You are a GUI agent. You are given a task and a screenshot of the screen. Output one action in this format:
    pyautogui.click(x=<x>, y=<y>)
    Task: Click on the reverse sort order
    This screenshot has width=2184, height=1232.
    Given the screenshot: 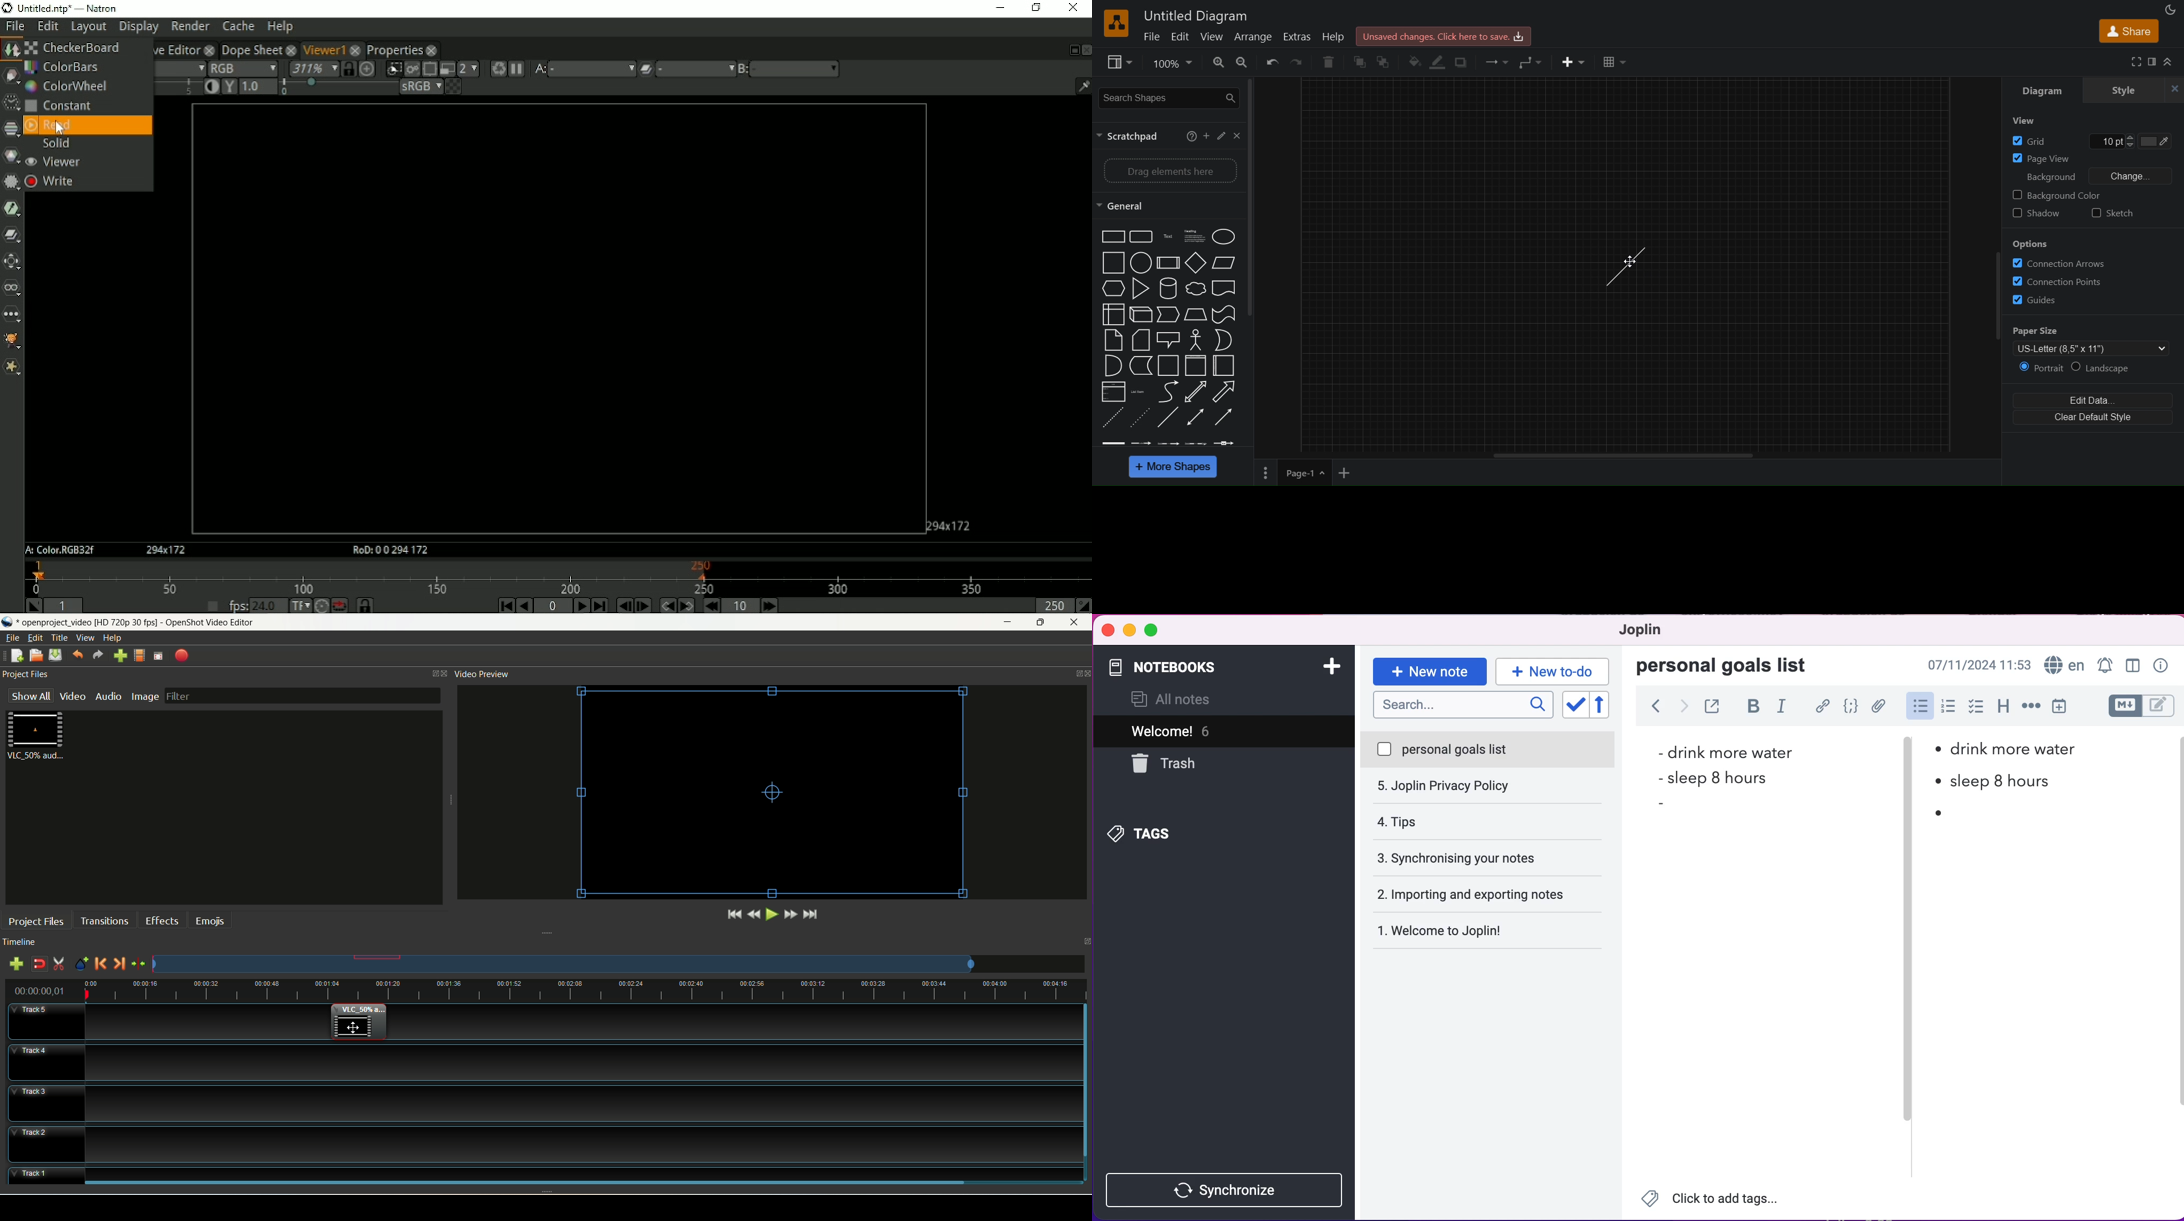 What is the action you would take?
    pyautogui.click(x=1606, y=705)
    